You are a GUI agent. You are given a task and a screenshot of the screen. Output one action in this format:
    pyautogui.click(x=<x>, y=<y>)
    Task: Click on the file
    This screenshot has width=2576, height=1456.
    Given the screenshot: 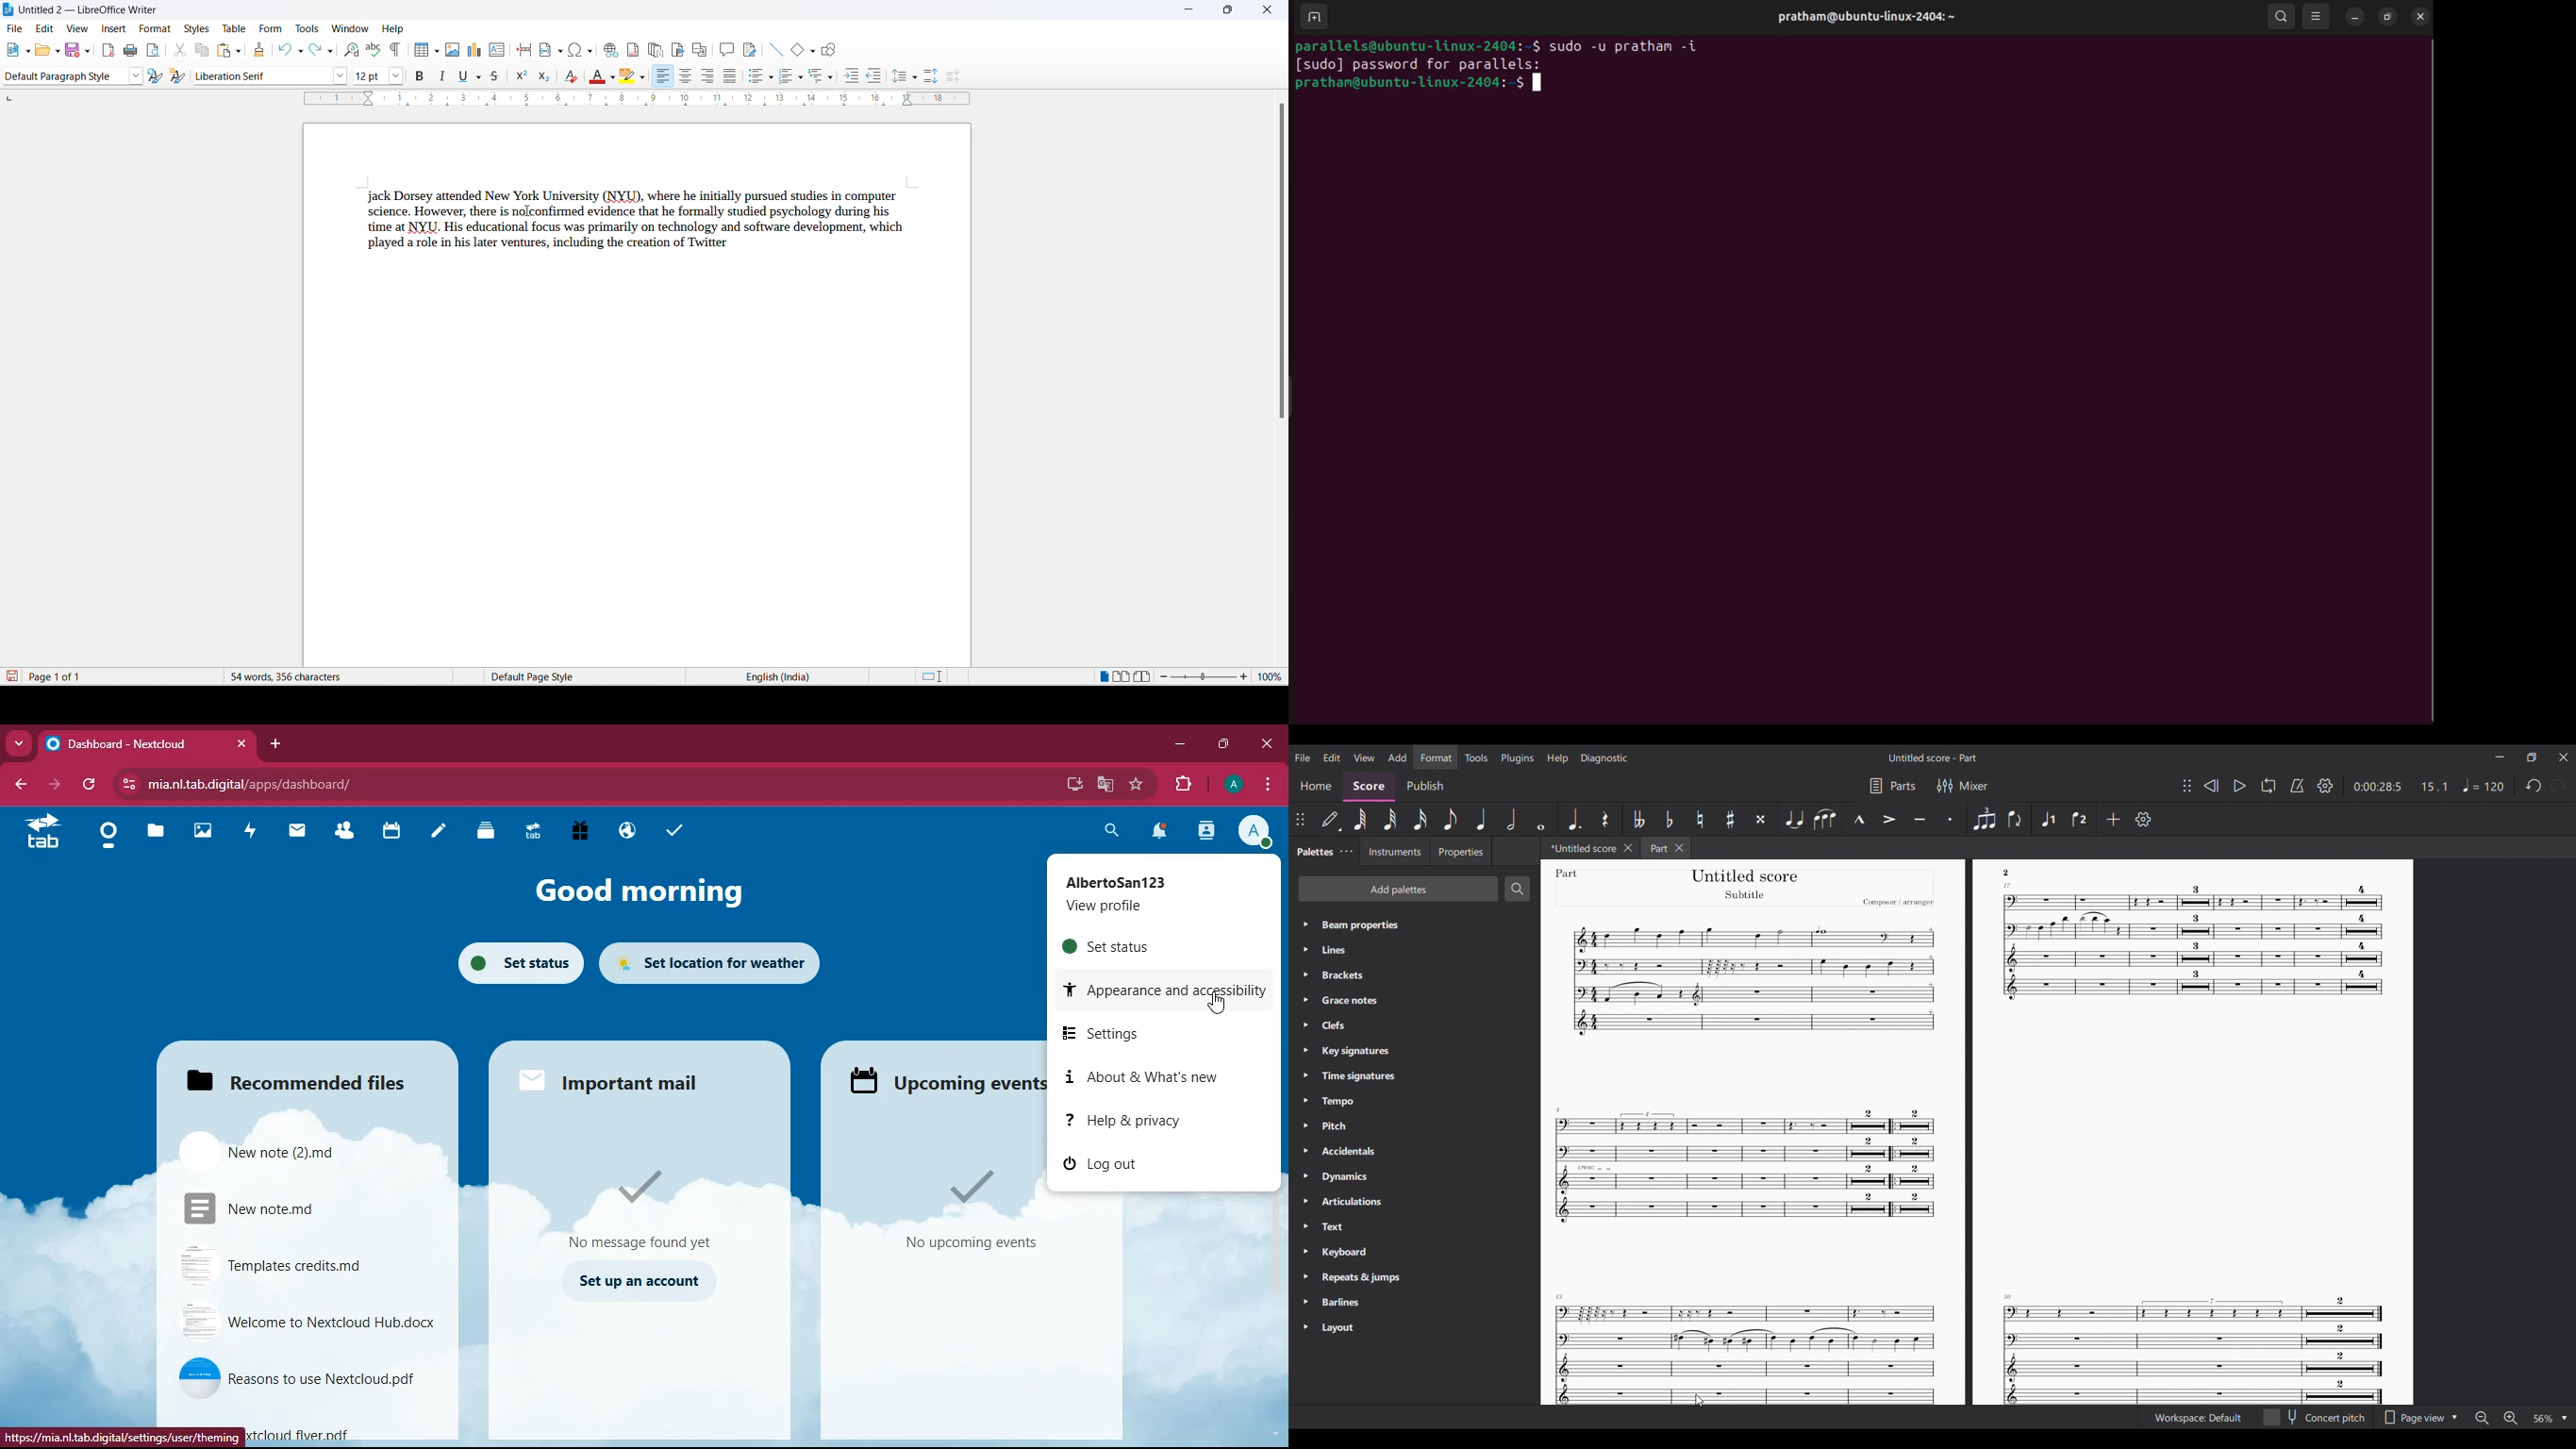 What is the action you would take?
    pyautogui.click(x=306, y=1324)
    